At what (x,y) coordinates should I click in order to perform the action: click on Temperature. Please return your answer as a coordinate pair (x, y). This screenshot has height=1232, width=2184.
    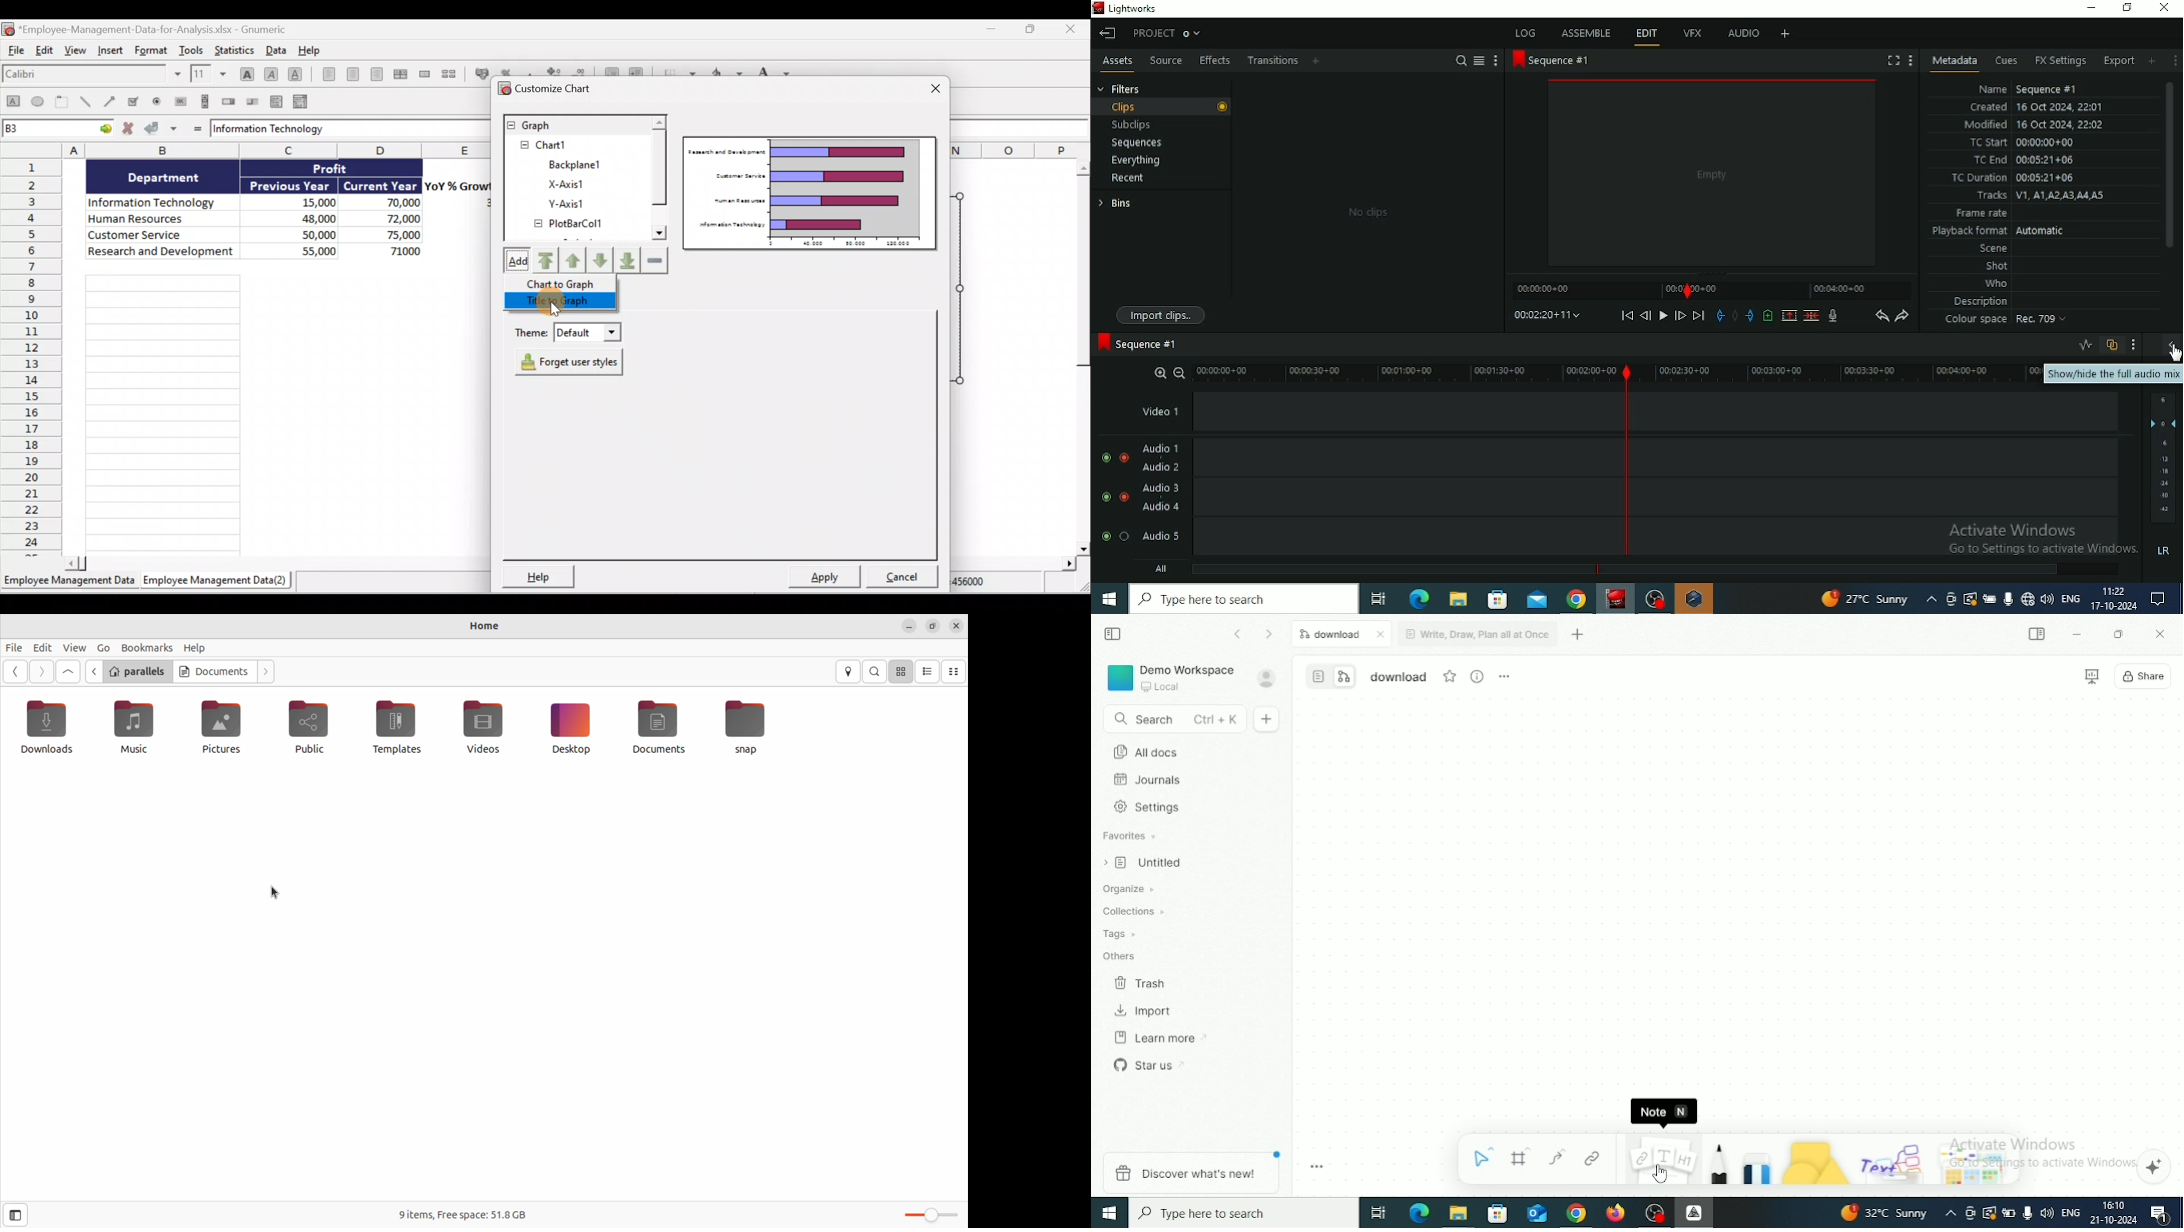
    Looking at the image, I should click on (1865, 598).